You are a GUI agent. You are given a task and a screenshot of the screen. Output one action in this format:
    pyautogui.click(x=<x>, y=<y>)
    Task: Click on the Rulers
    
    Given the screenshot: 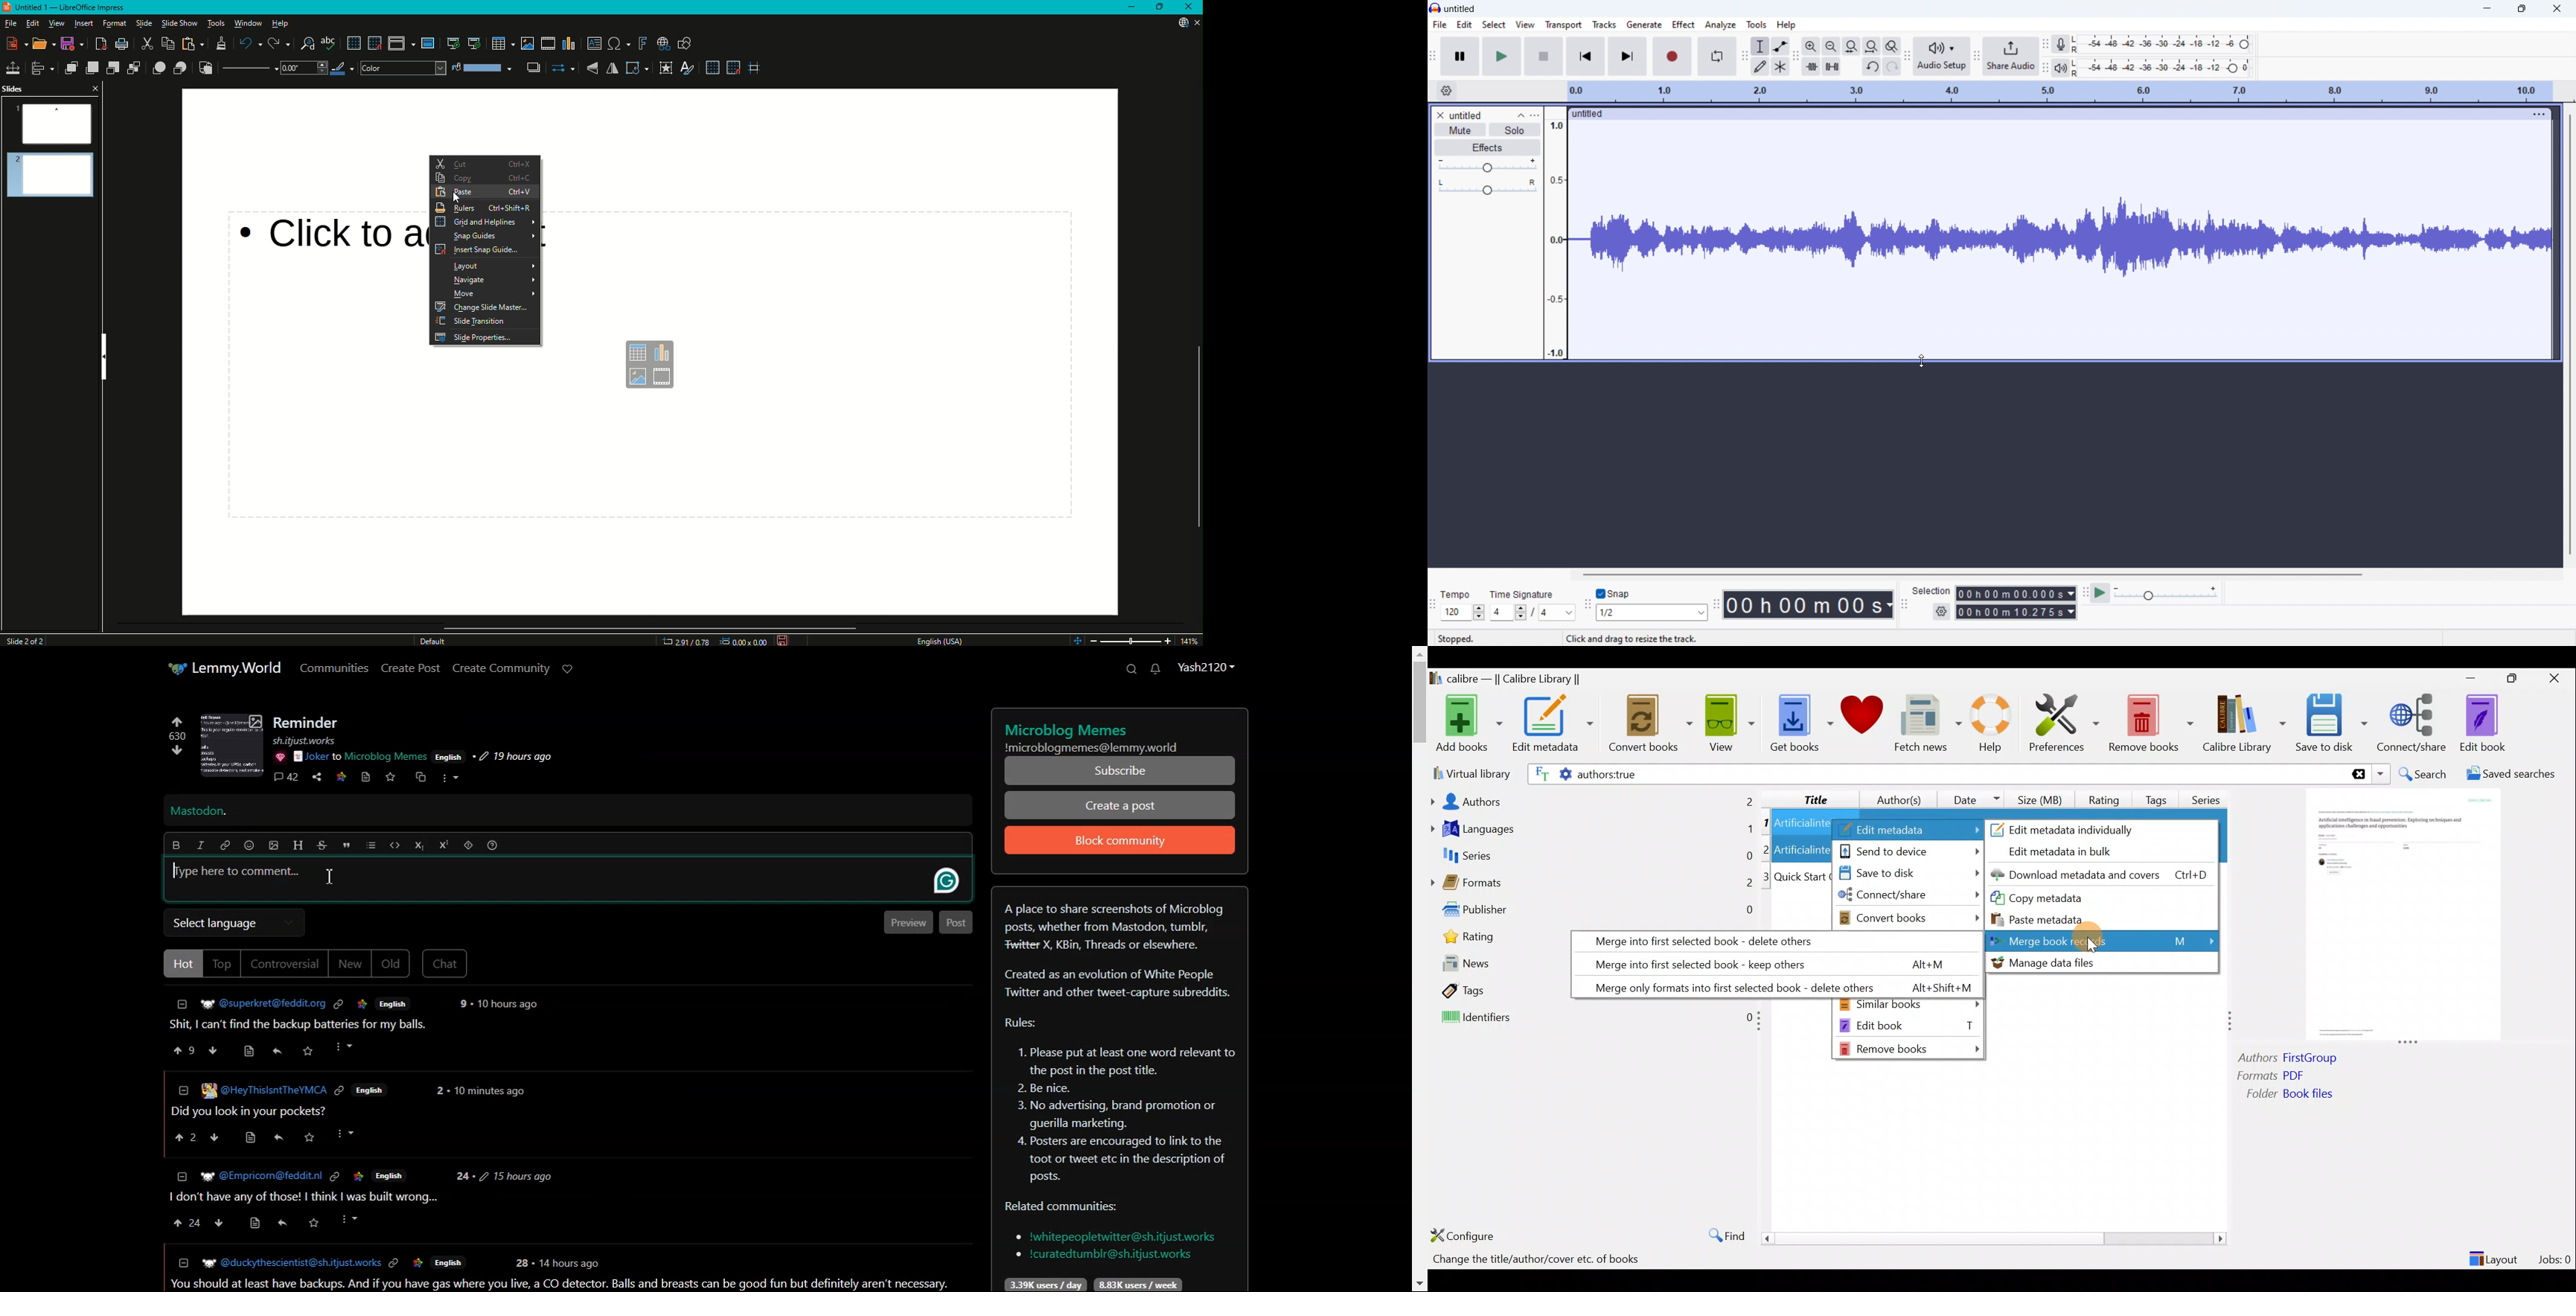 What is the action you would take?
    pyautogui.click(x=483, y=206)
    